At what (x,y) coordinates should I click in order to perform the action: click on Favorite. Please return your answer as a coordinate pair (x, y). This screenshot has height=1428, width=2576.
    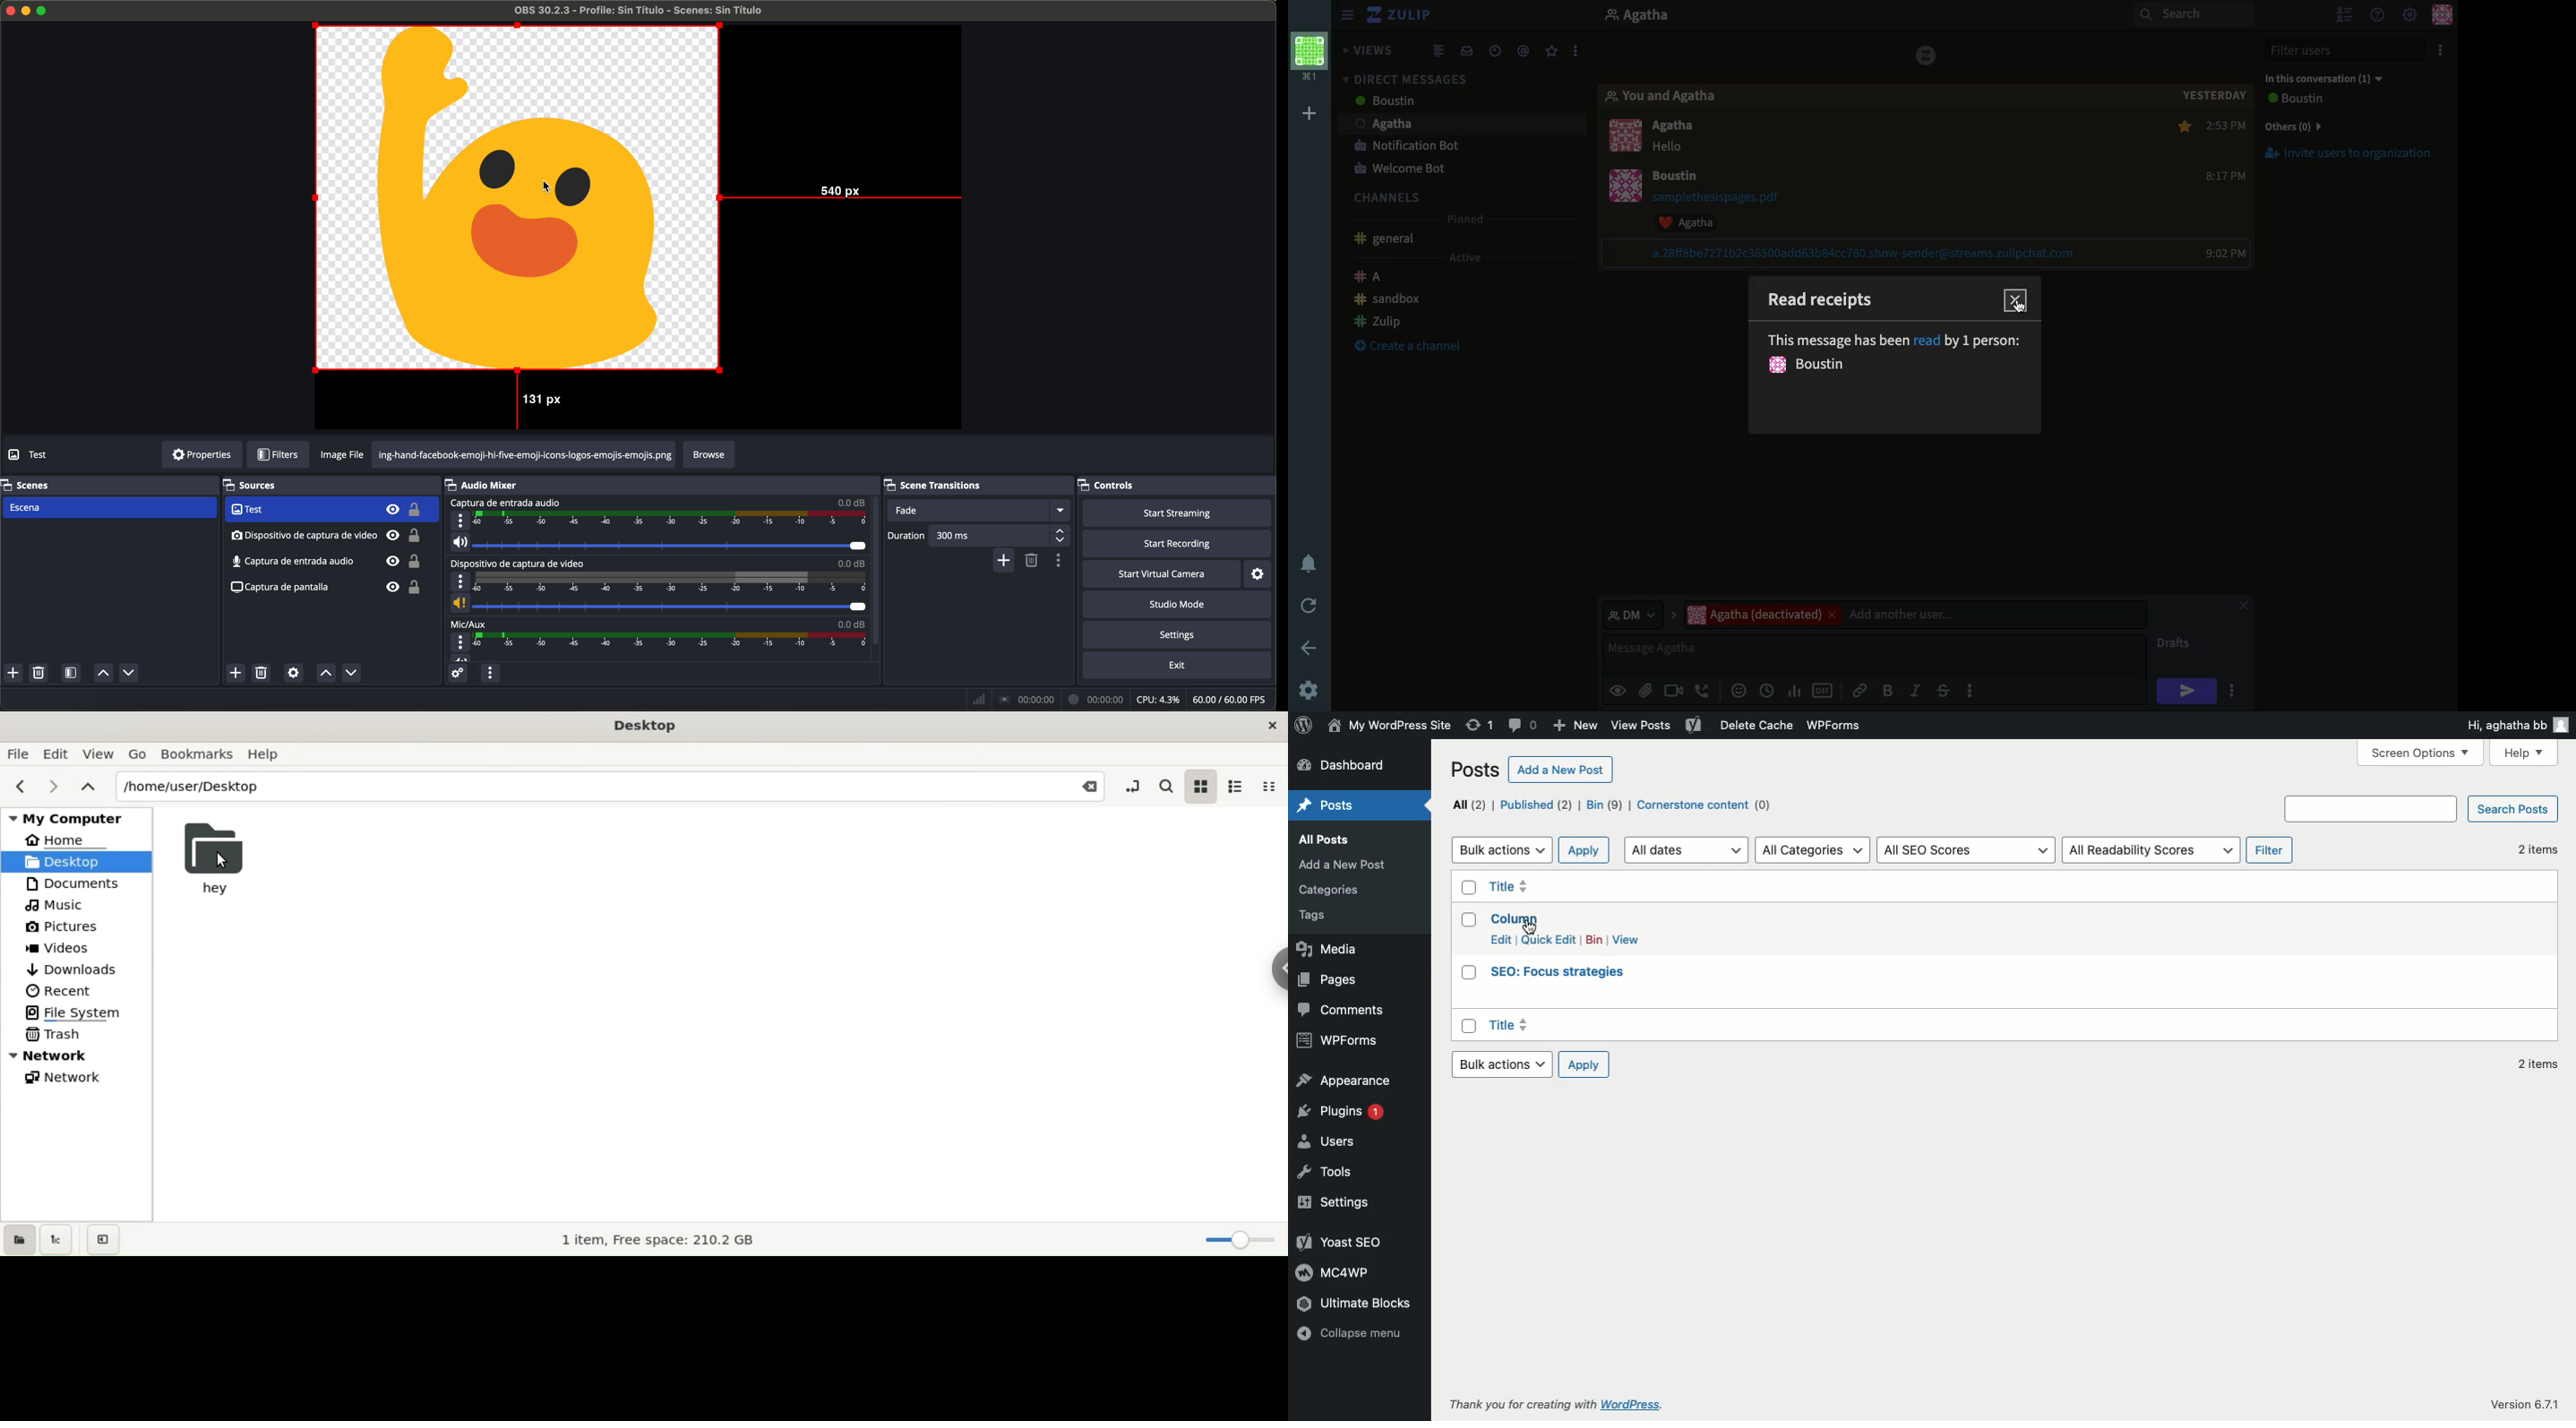
    Looking at the image, I should click on (1552, 52).